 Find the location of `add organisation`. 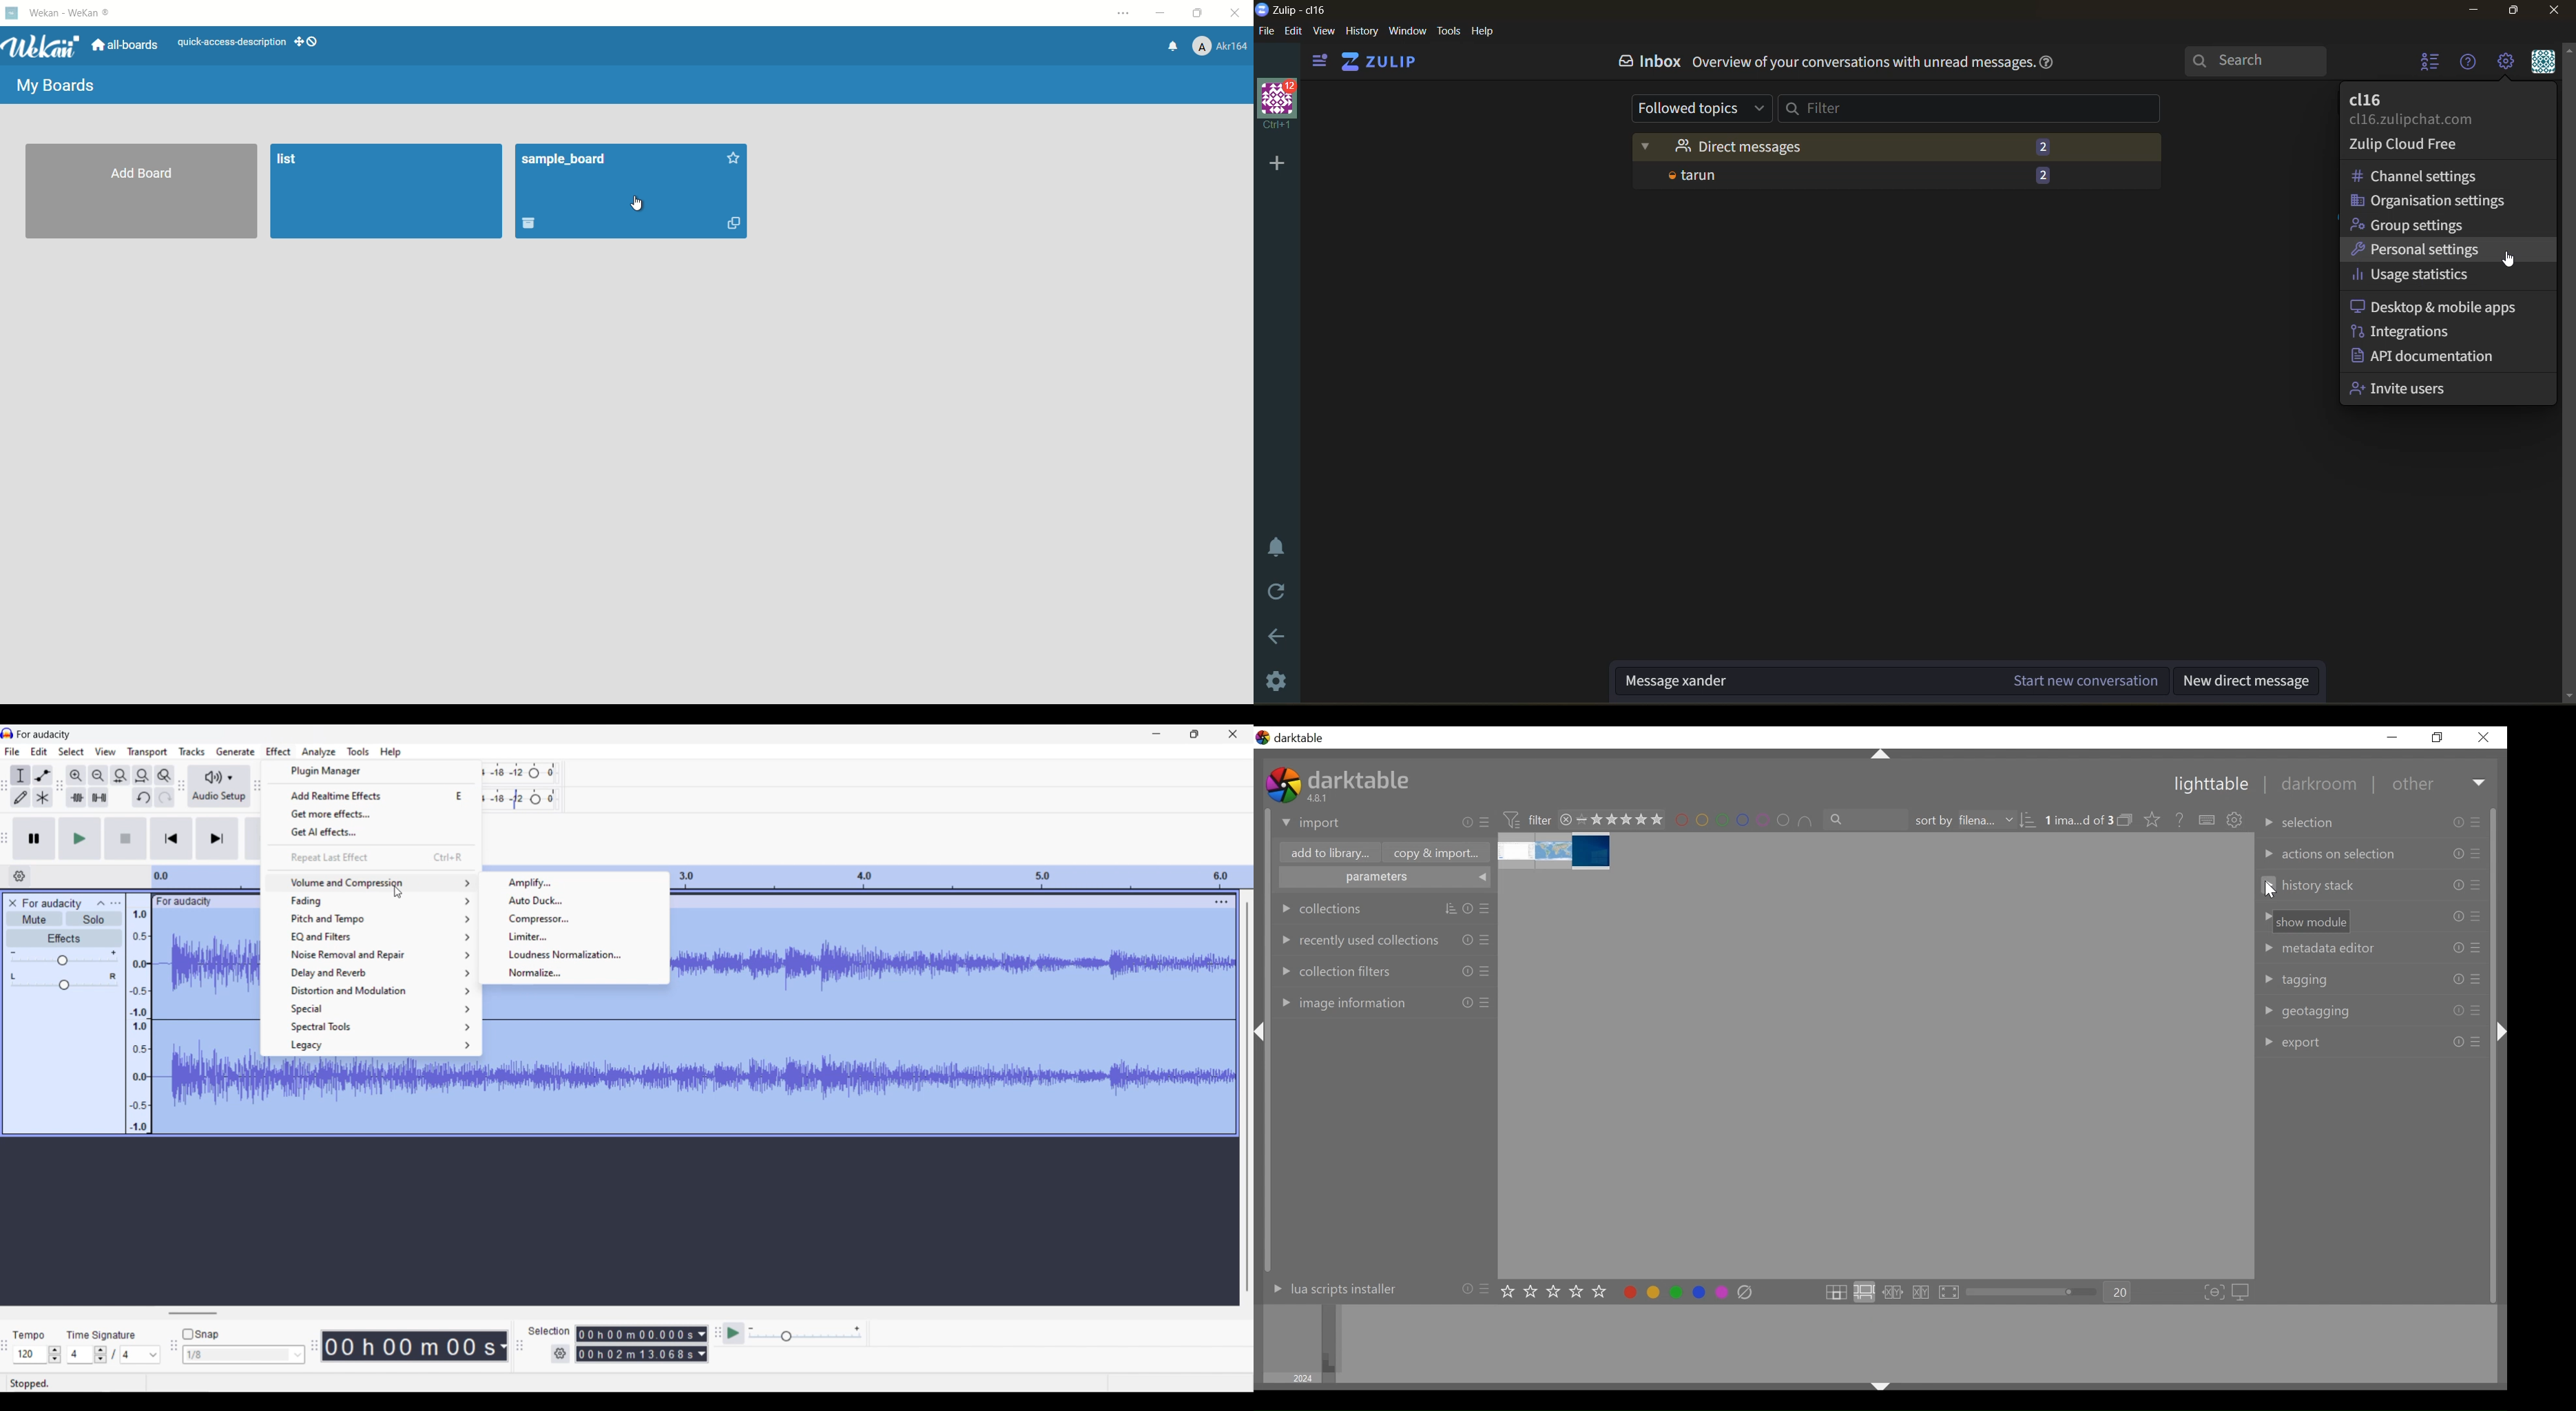

add organisation is located at coordinates (1271, 161).